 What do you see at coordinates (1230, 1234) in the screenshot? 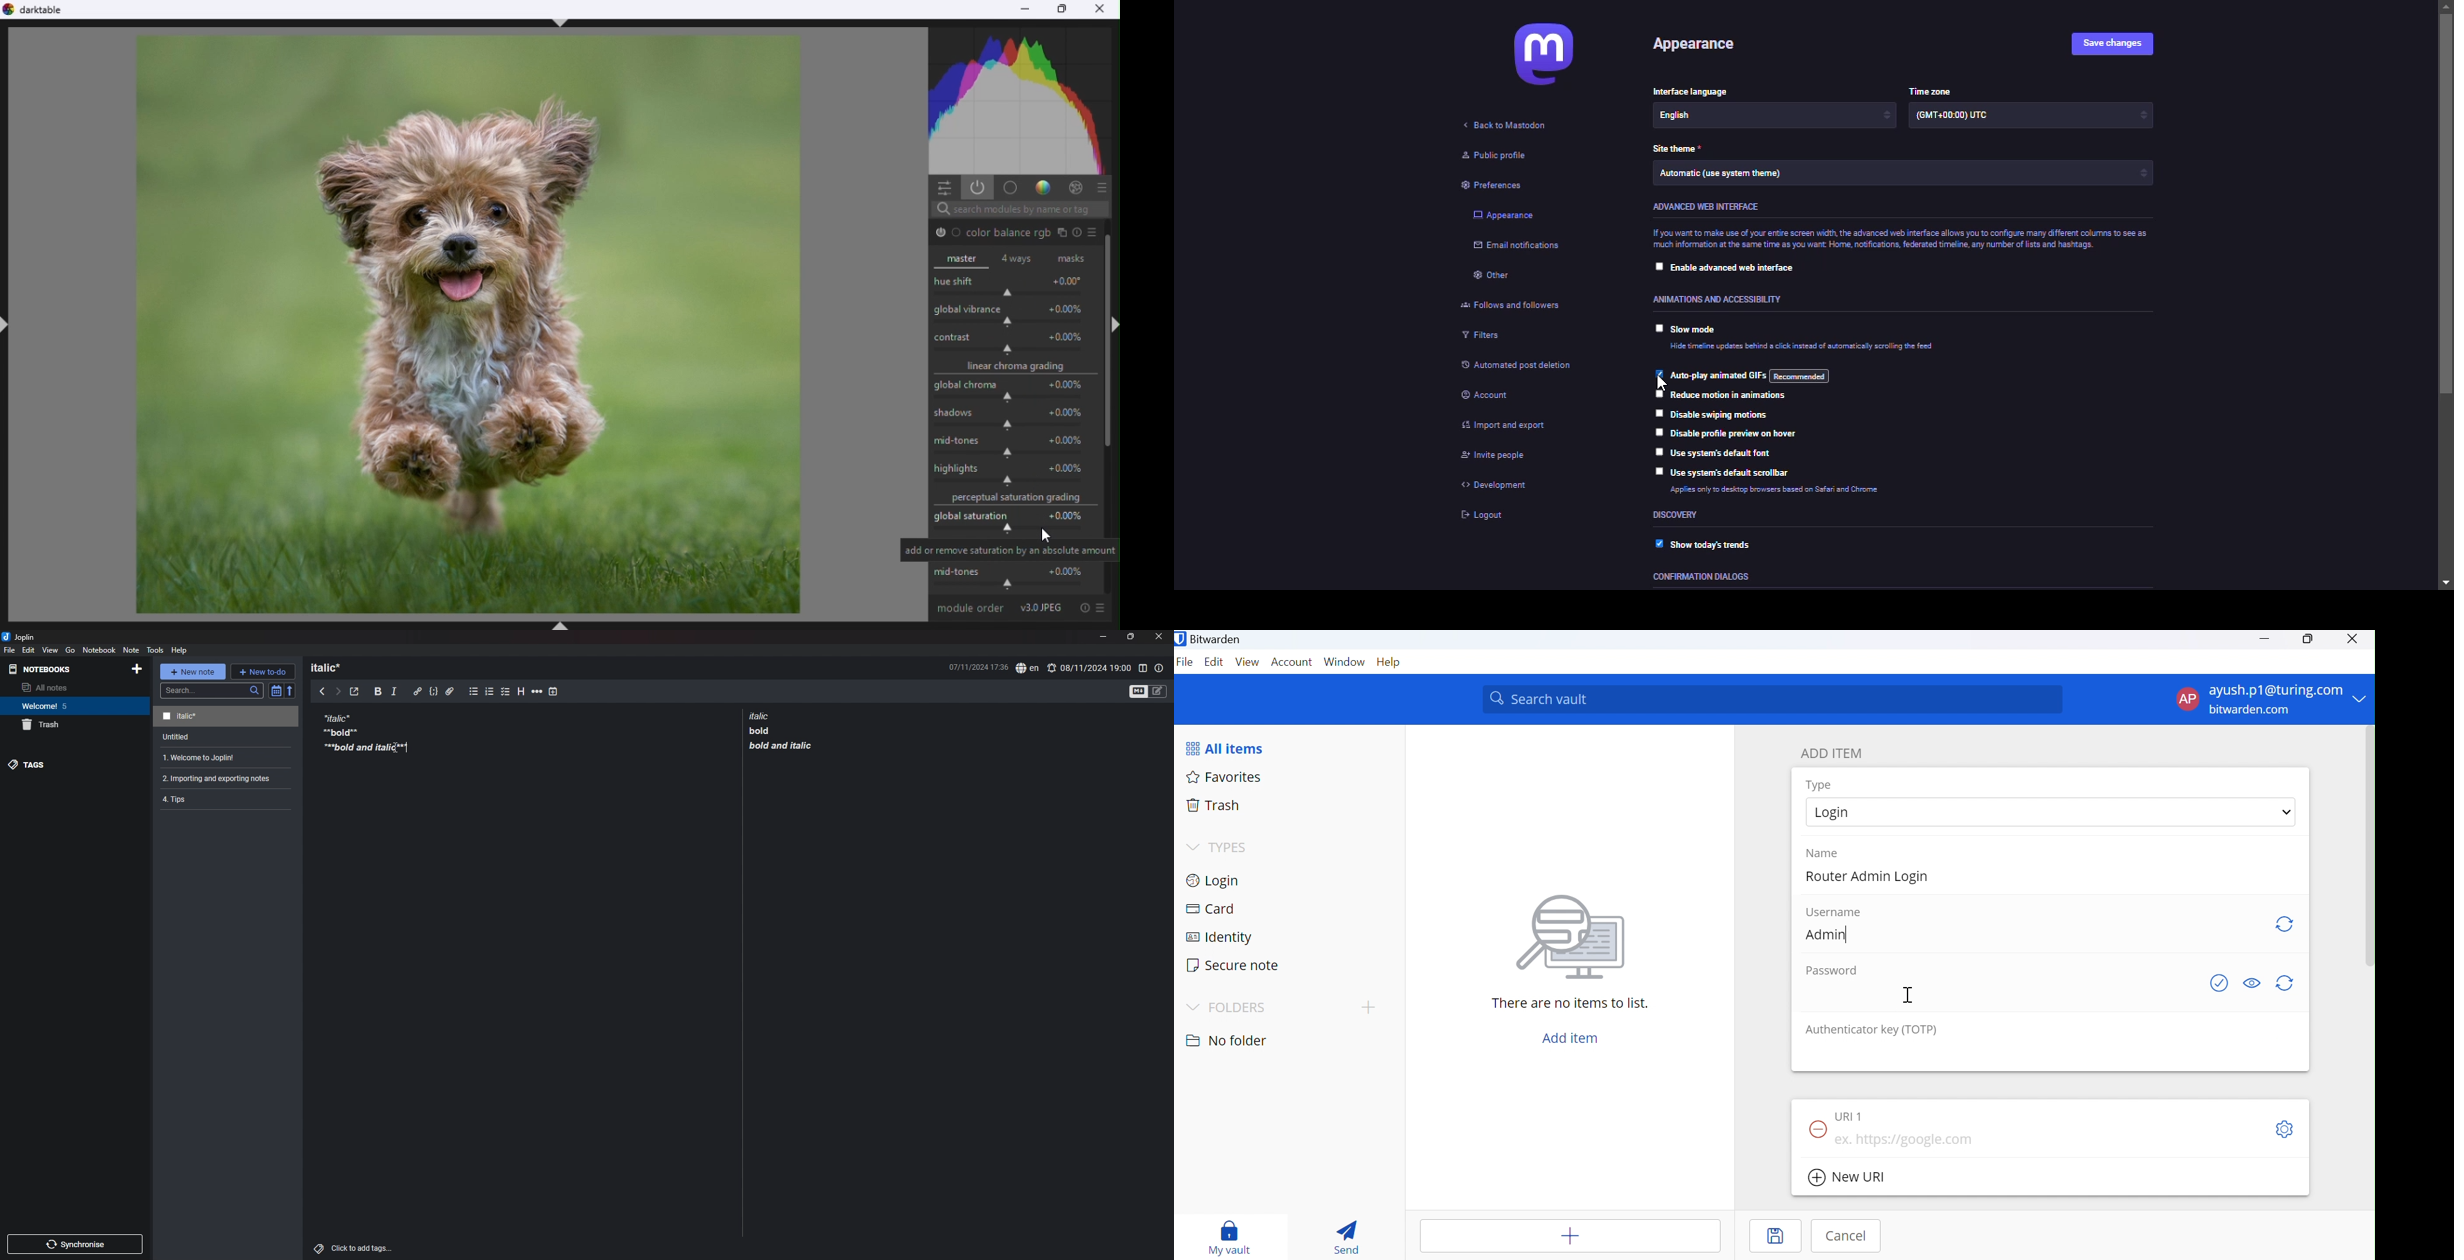
I see `My vault` at bounding box center [1230, 1234].